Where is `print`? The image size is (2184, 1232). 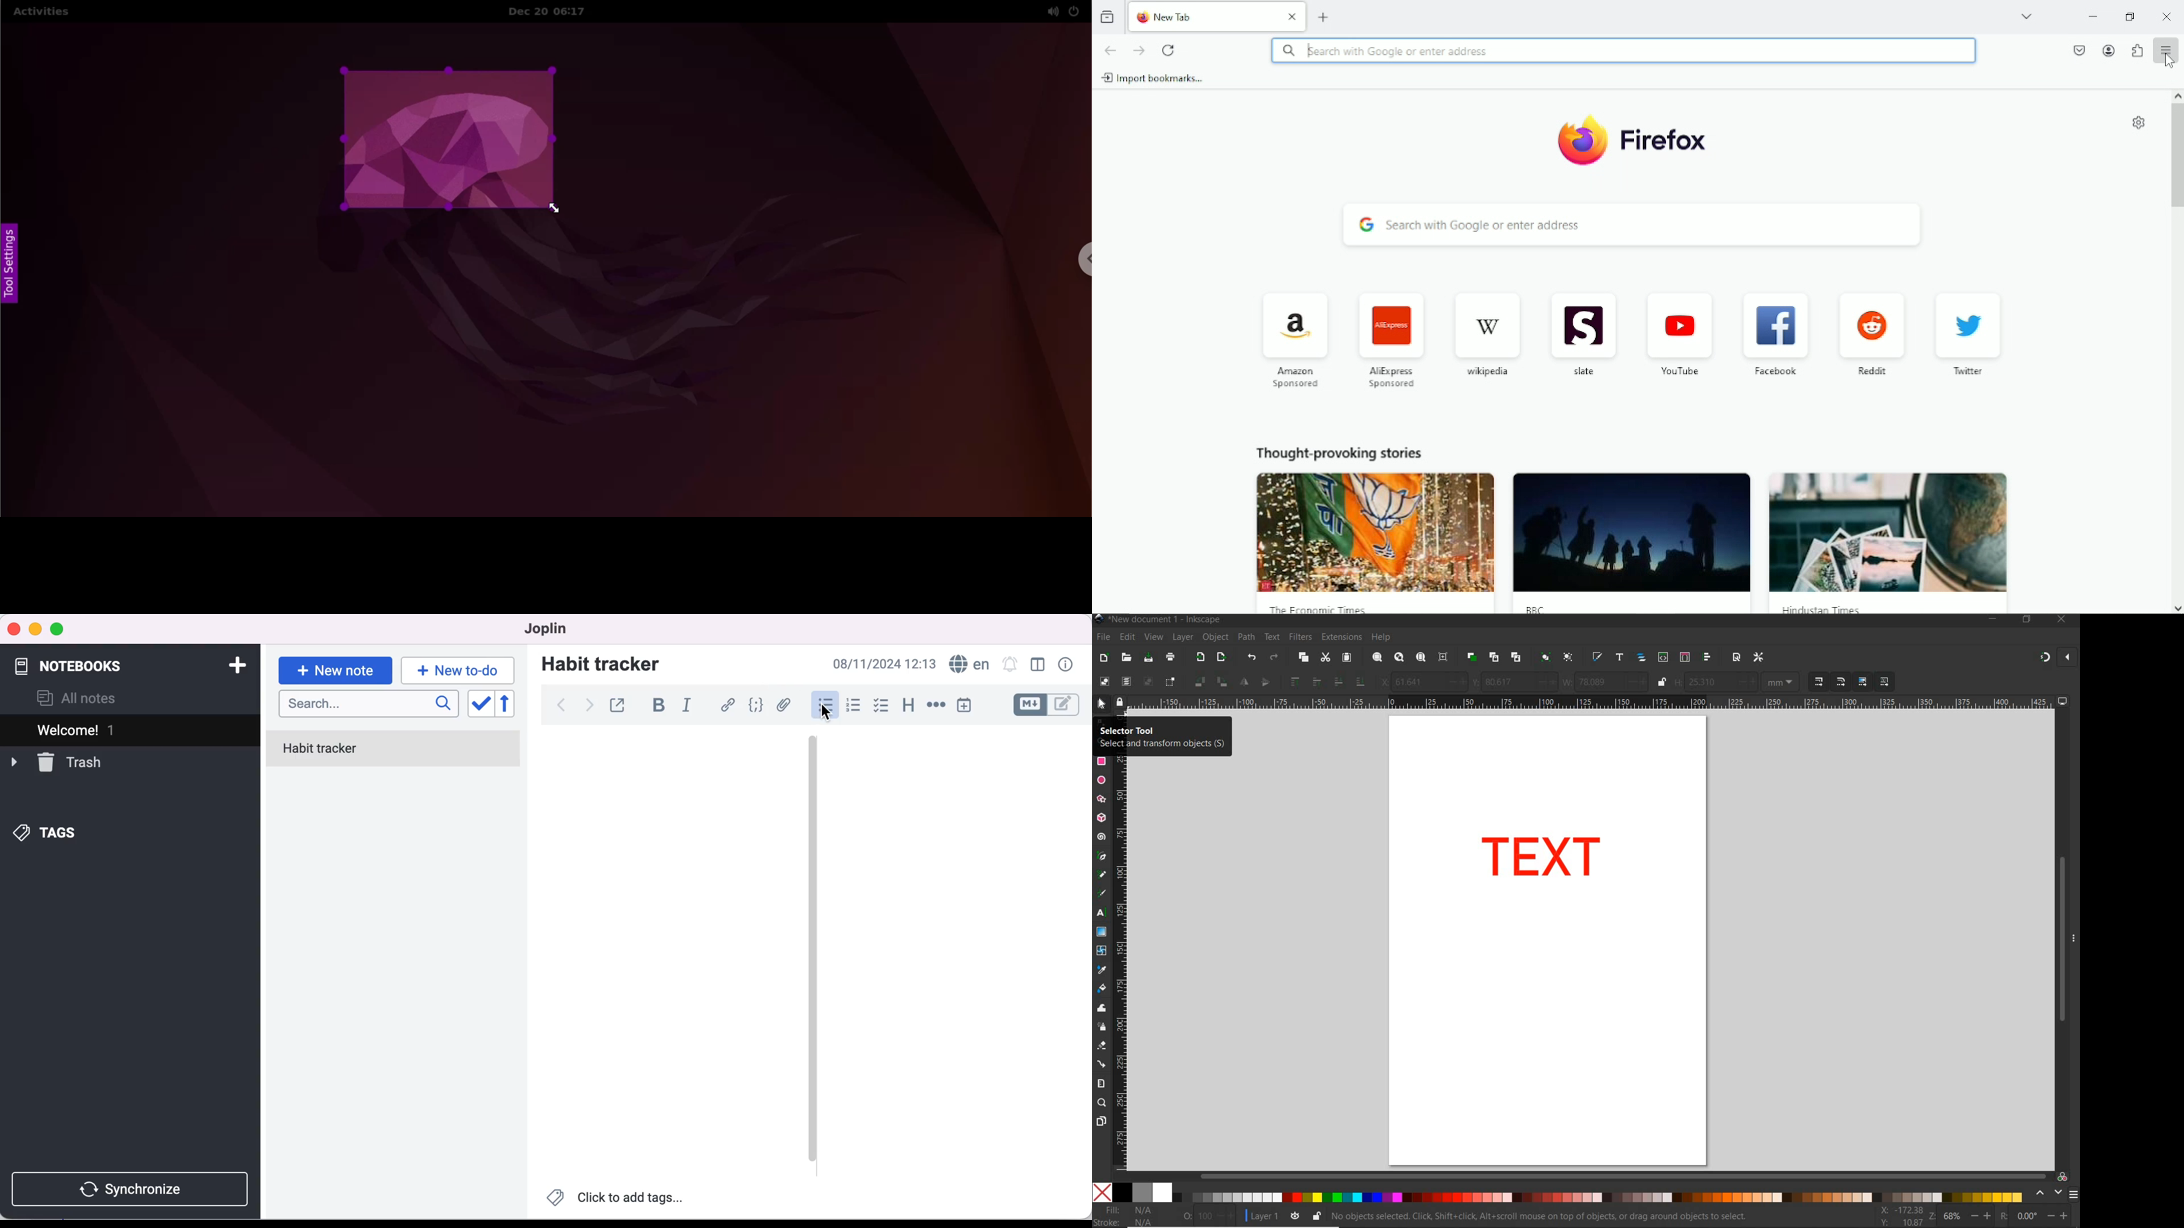 print is located at coordinates (1169, 658).